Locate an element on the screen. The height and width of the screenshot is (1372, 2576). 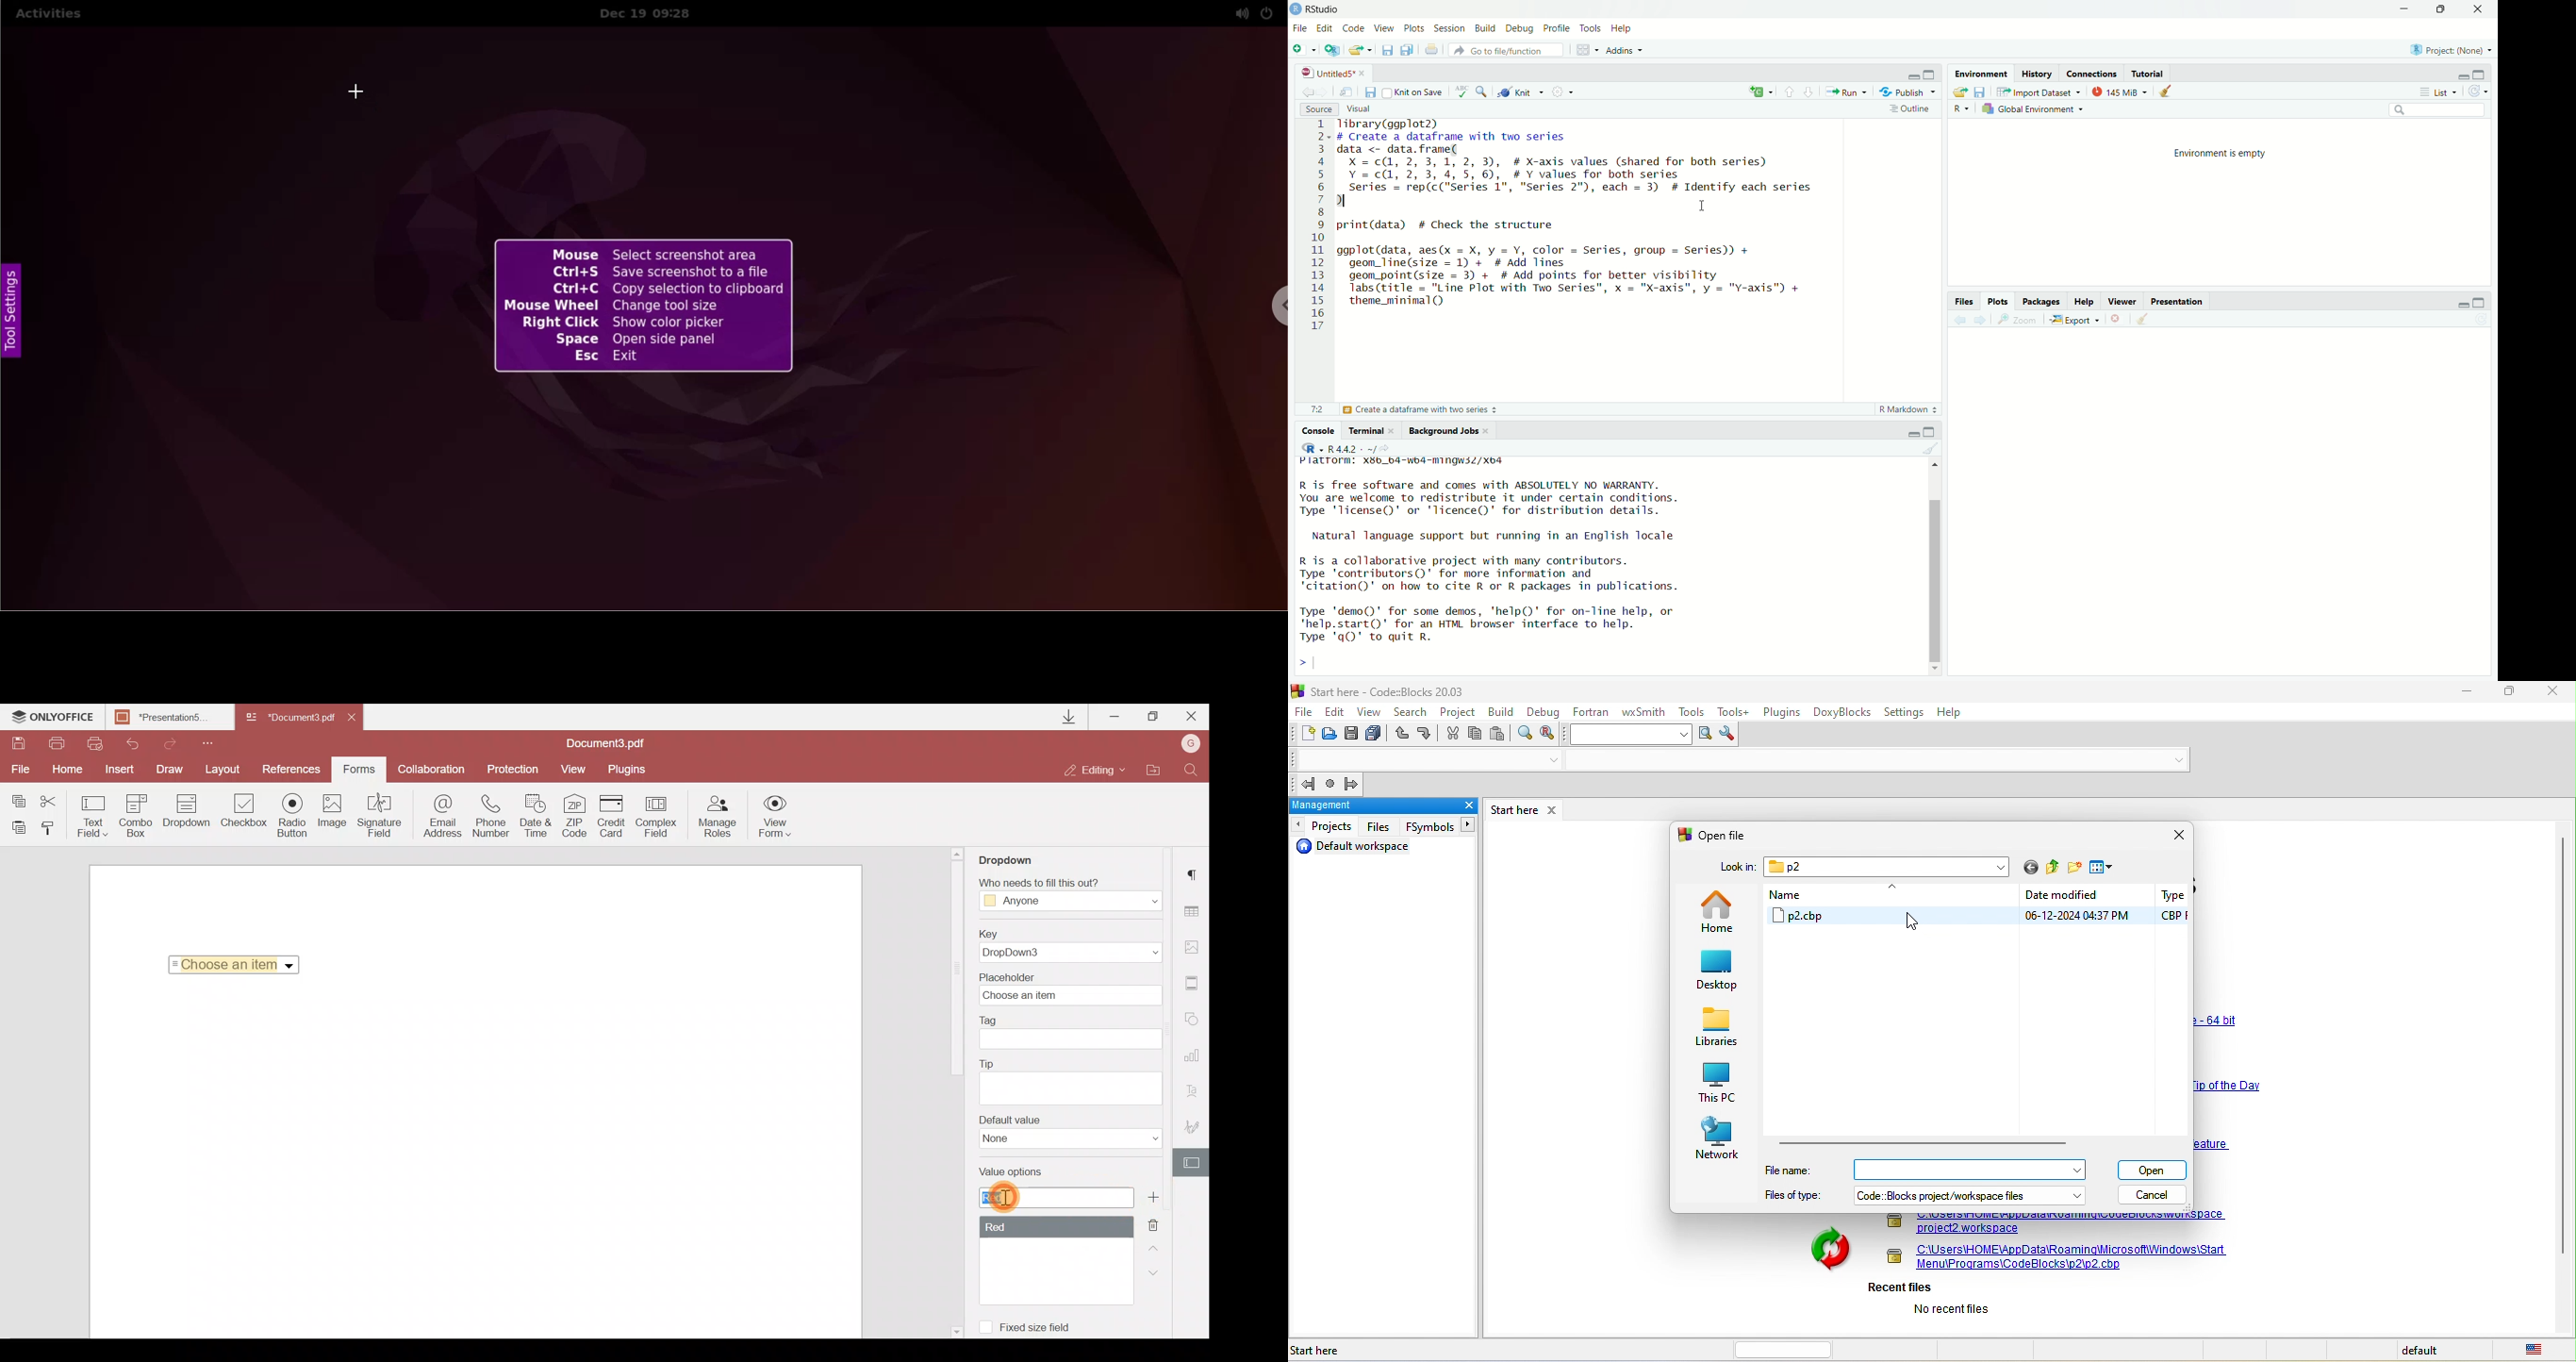
List View is located at coordinates (2437, 92).